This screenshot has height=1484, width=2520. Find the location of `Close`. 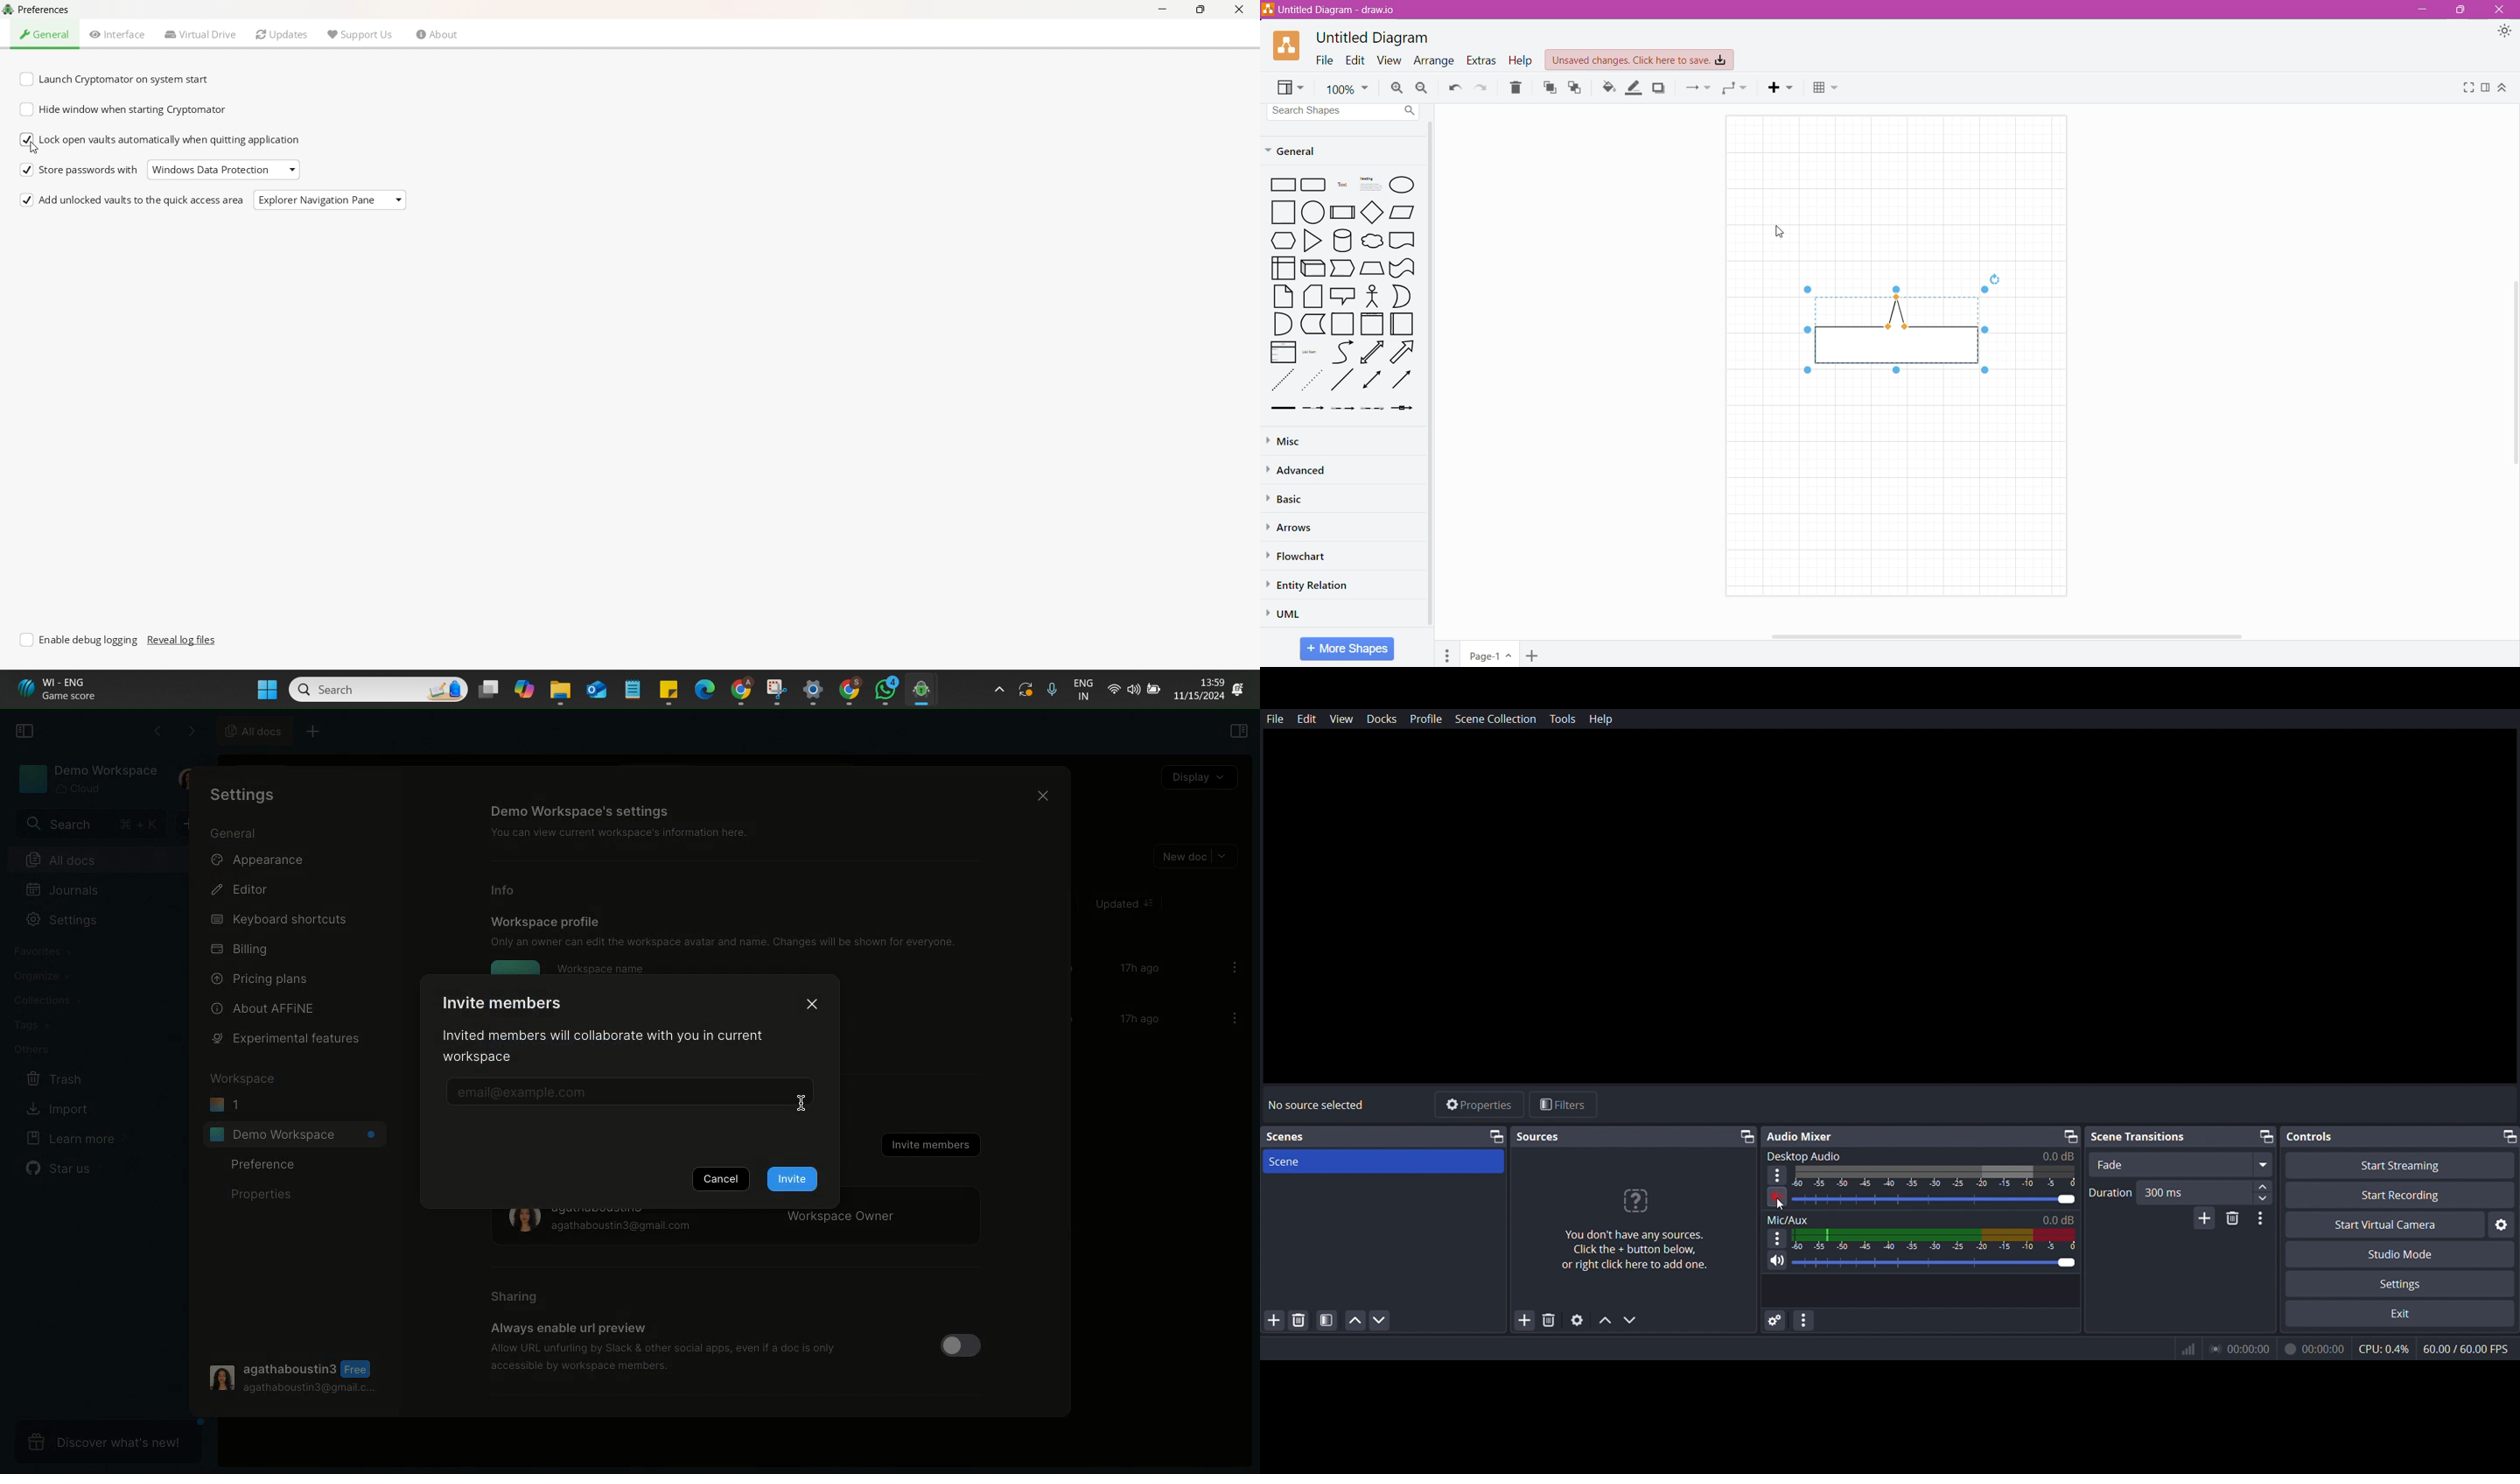

Close is located at coordinates (1239, 11).